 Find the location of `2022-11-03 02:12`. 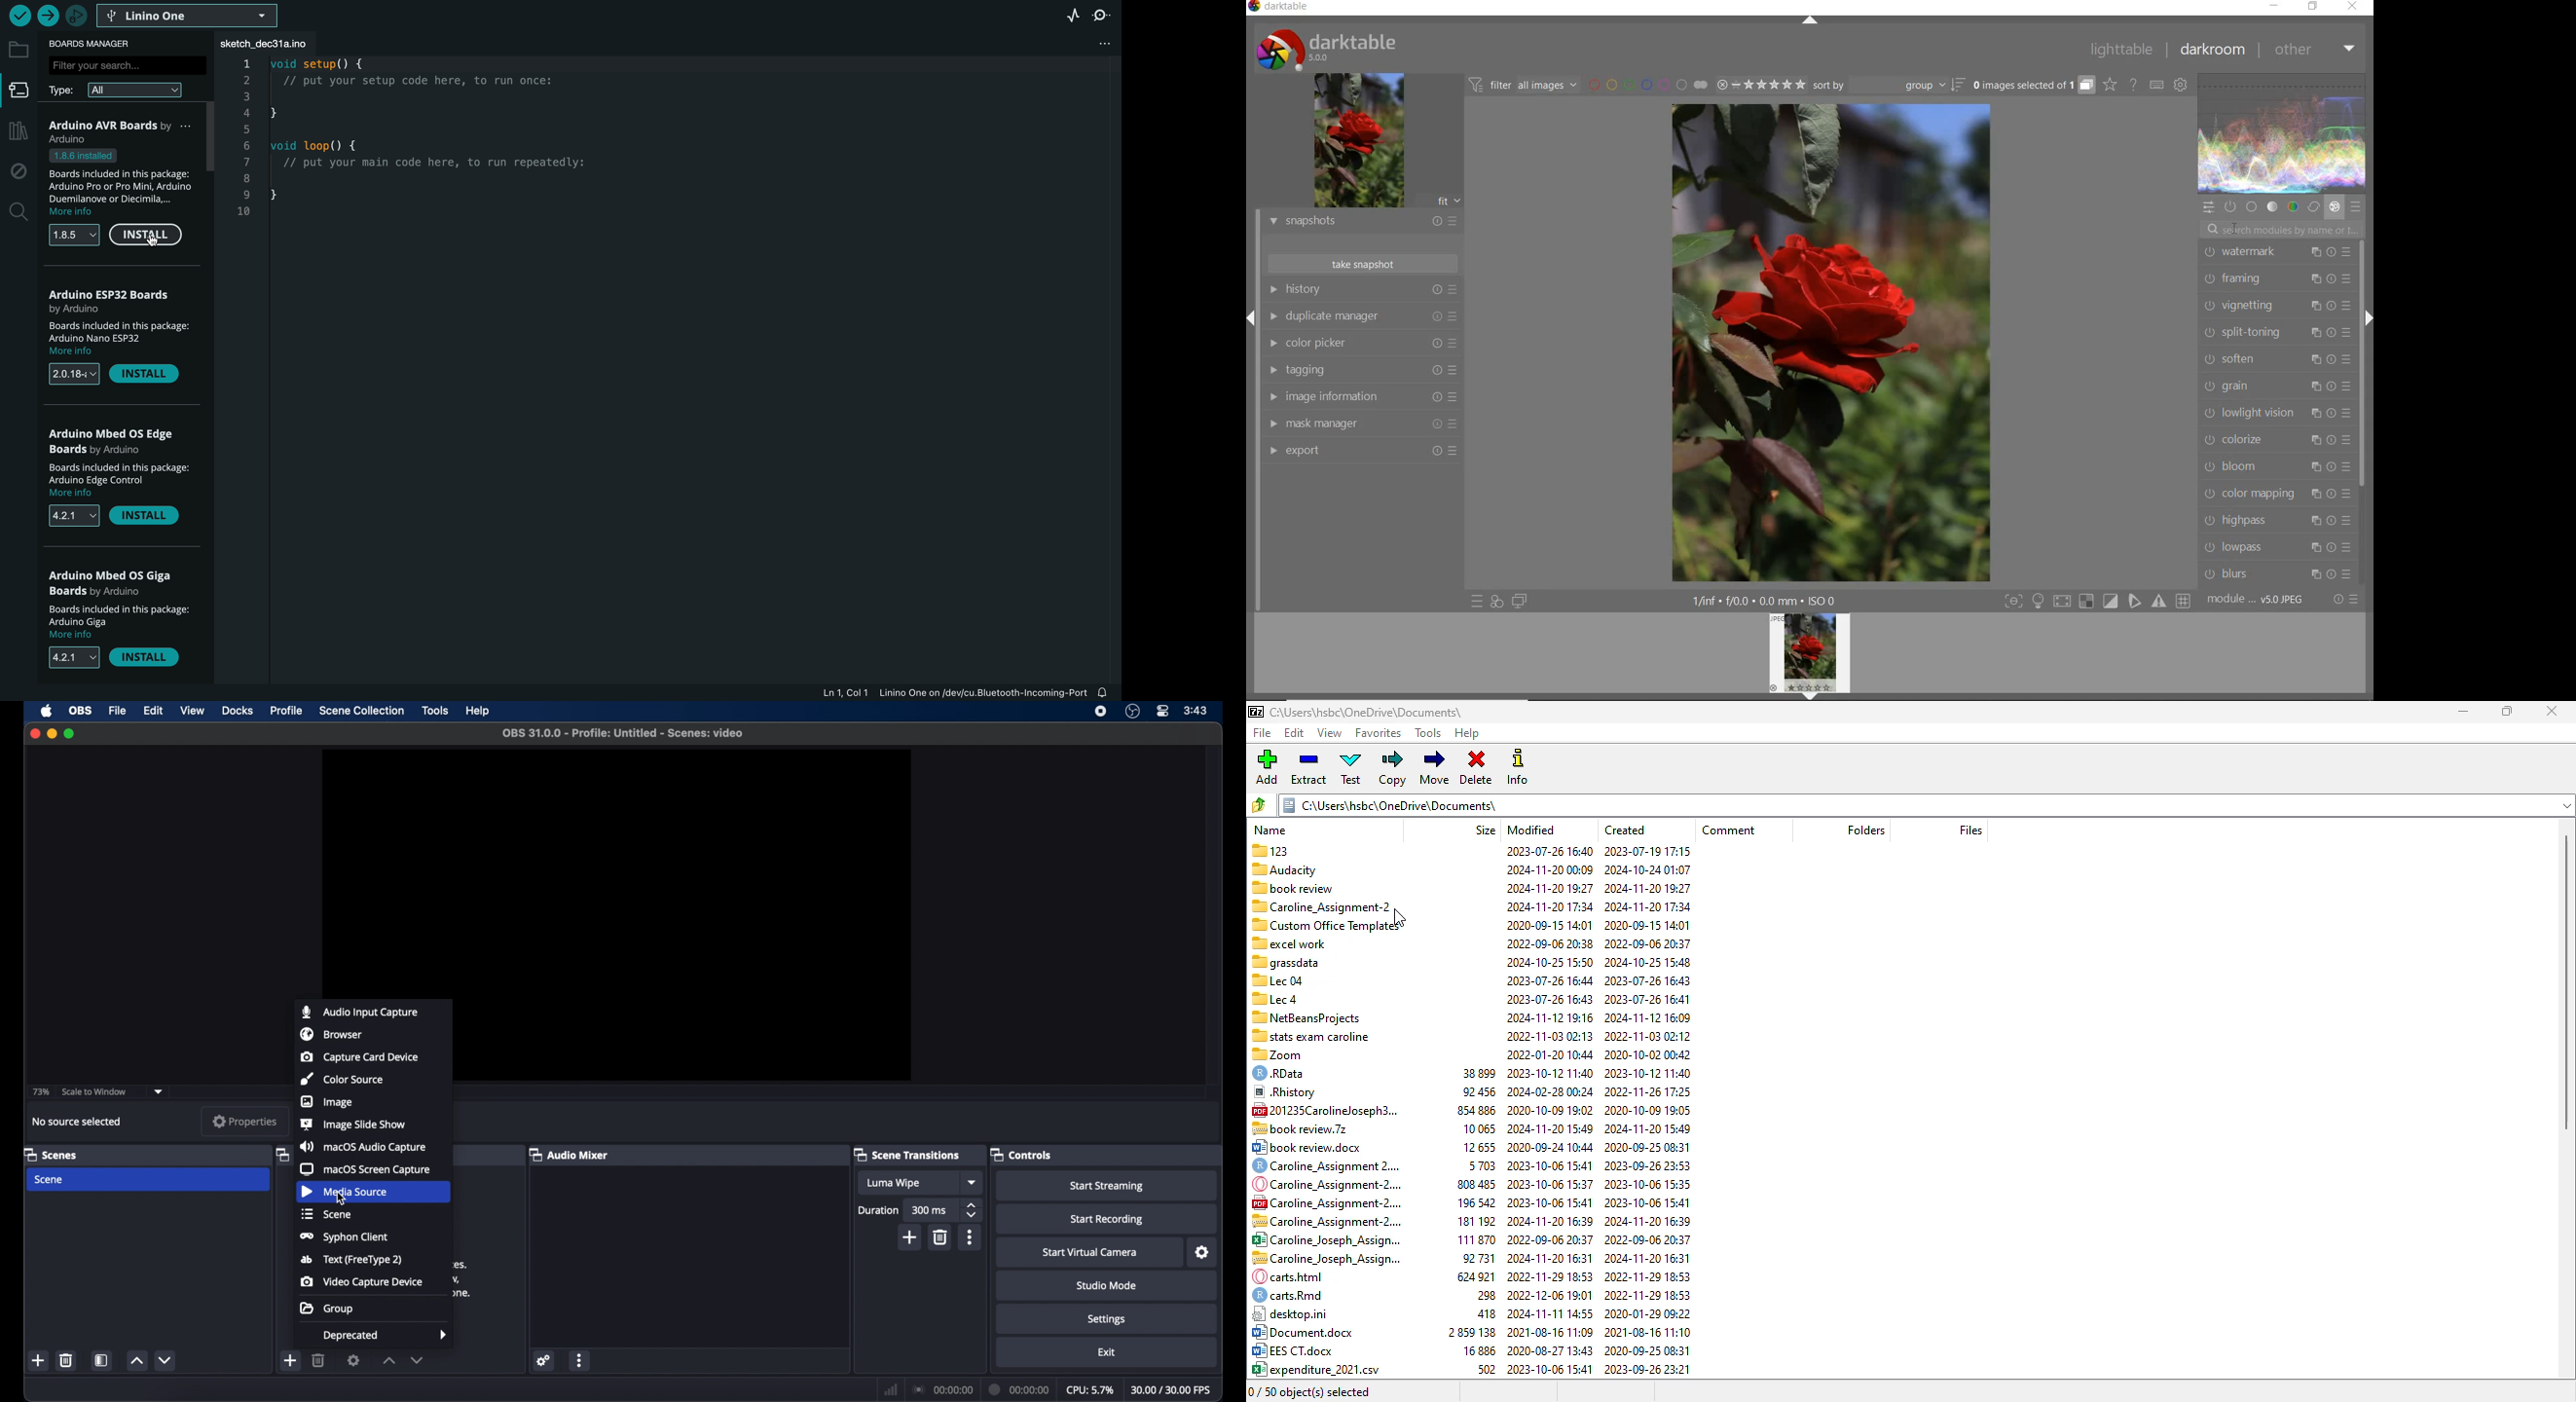

2022-11-03 02:12 is located at coordinates (1649, 1035).